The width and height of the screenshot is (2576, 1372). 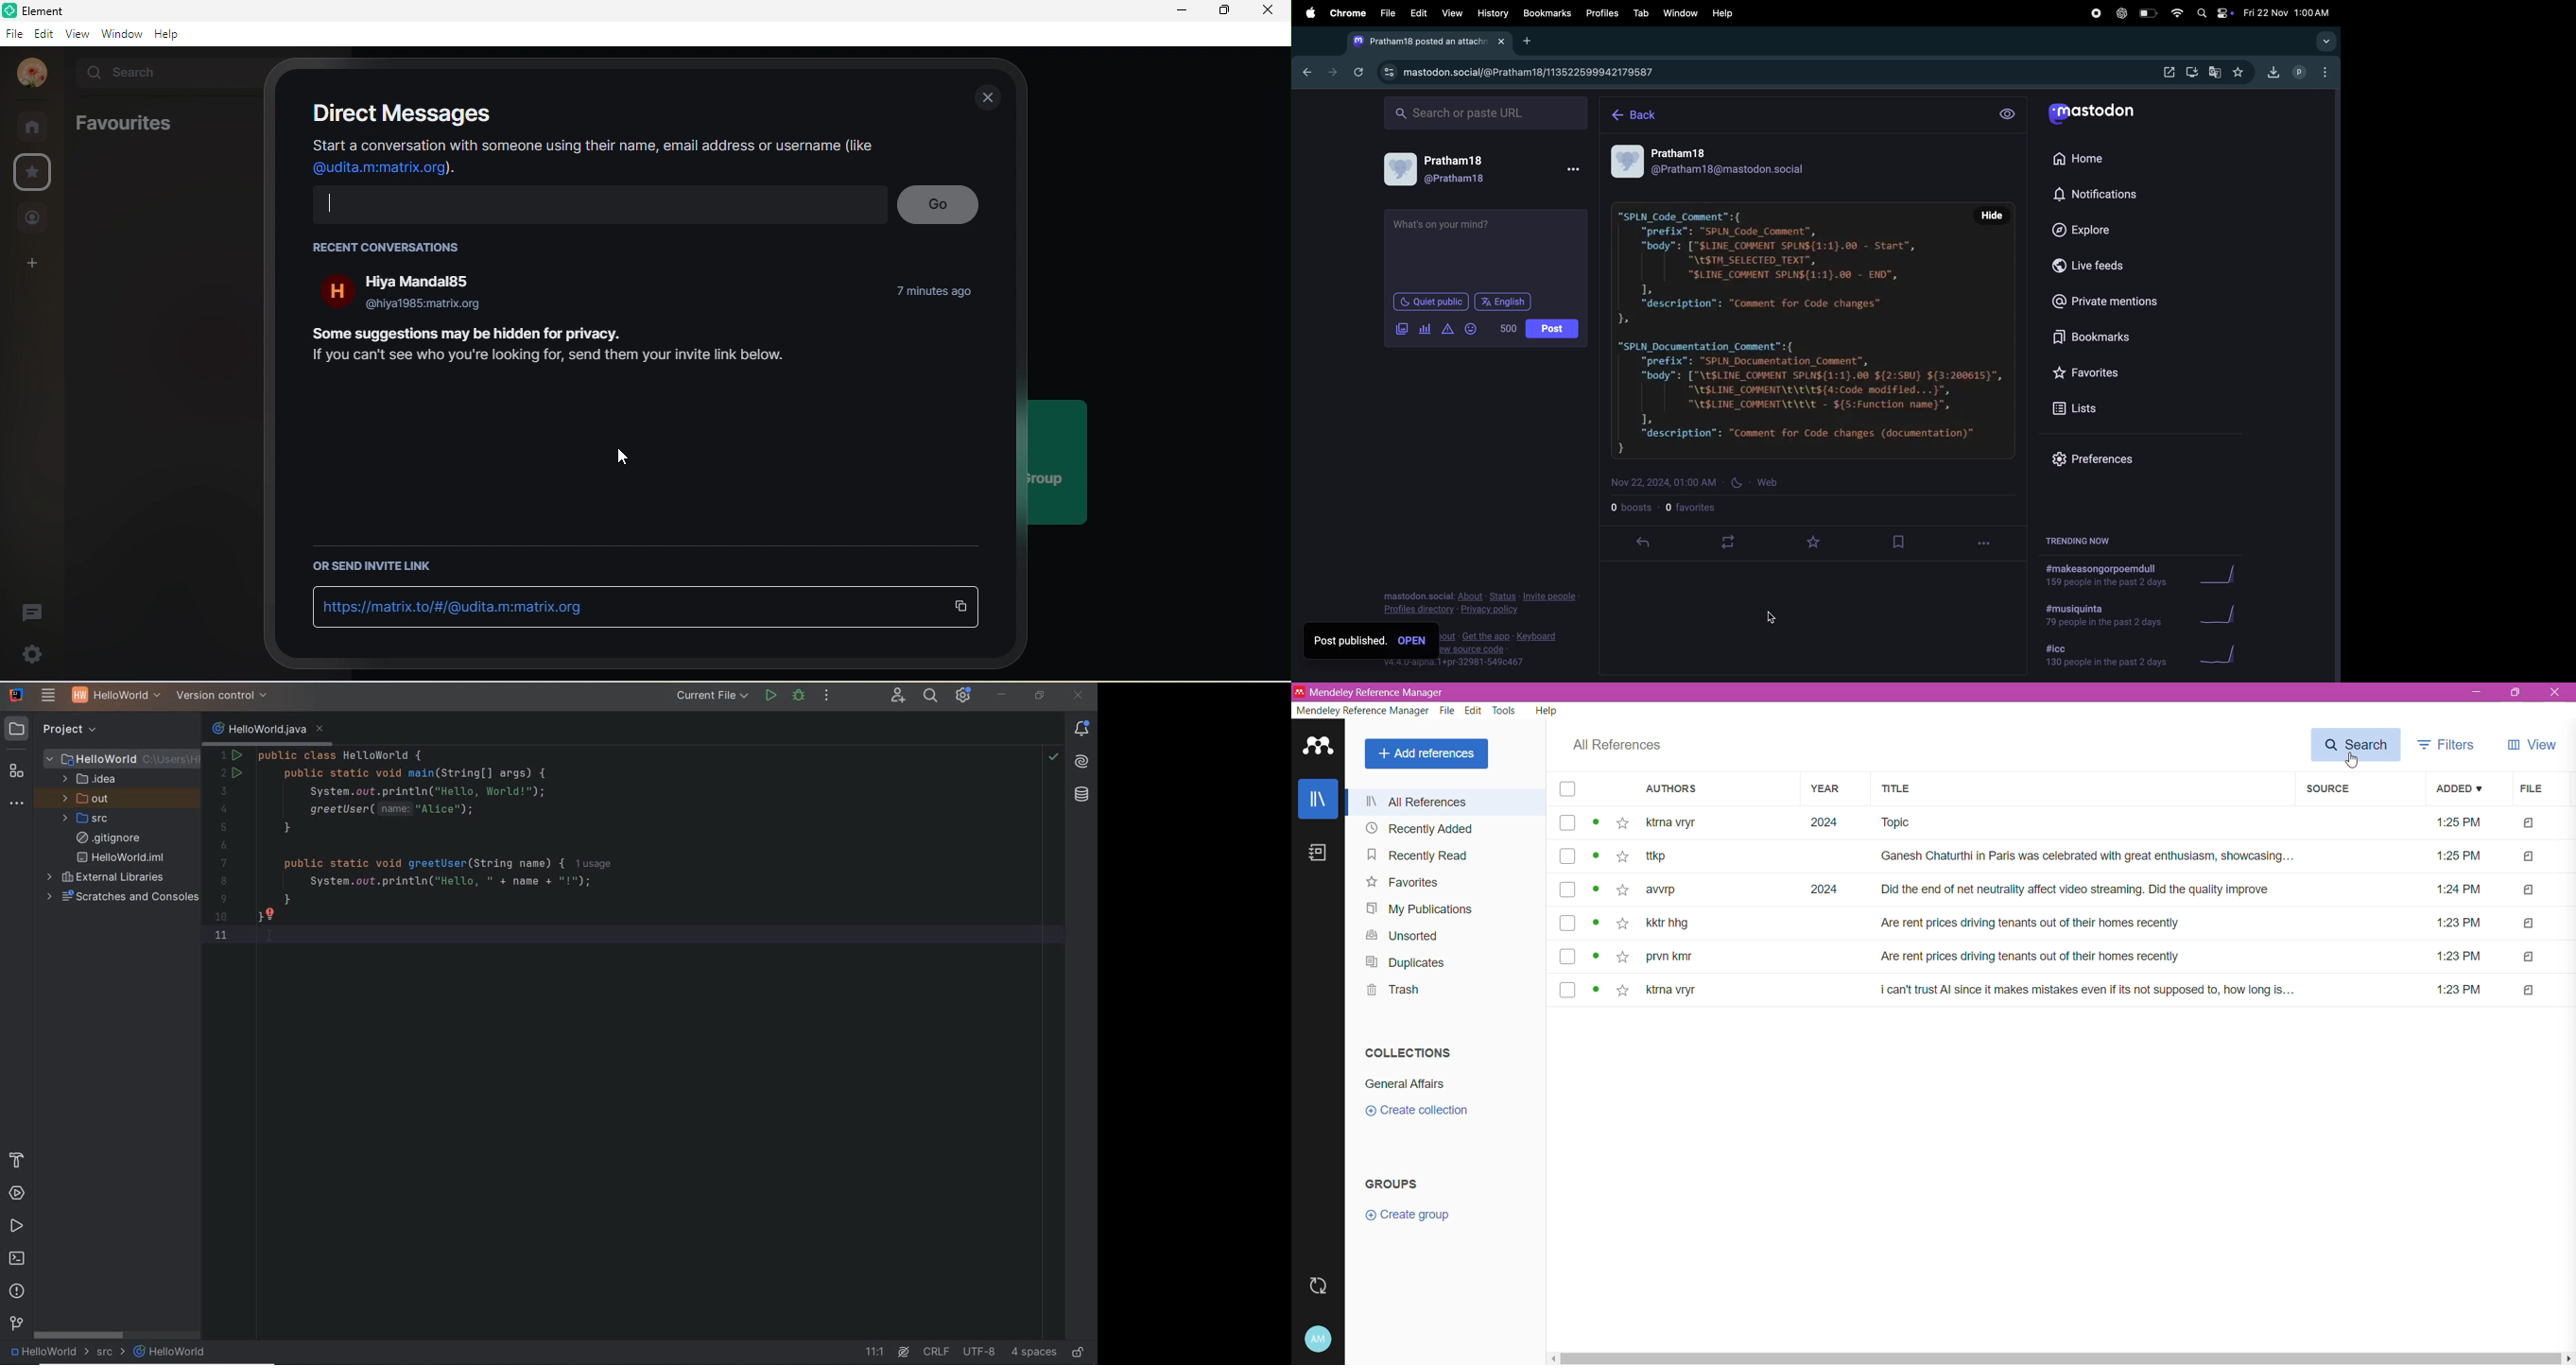 I want to click on record, so click(x=2096, y=14).